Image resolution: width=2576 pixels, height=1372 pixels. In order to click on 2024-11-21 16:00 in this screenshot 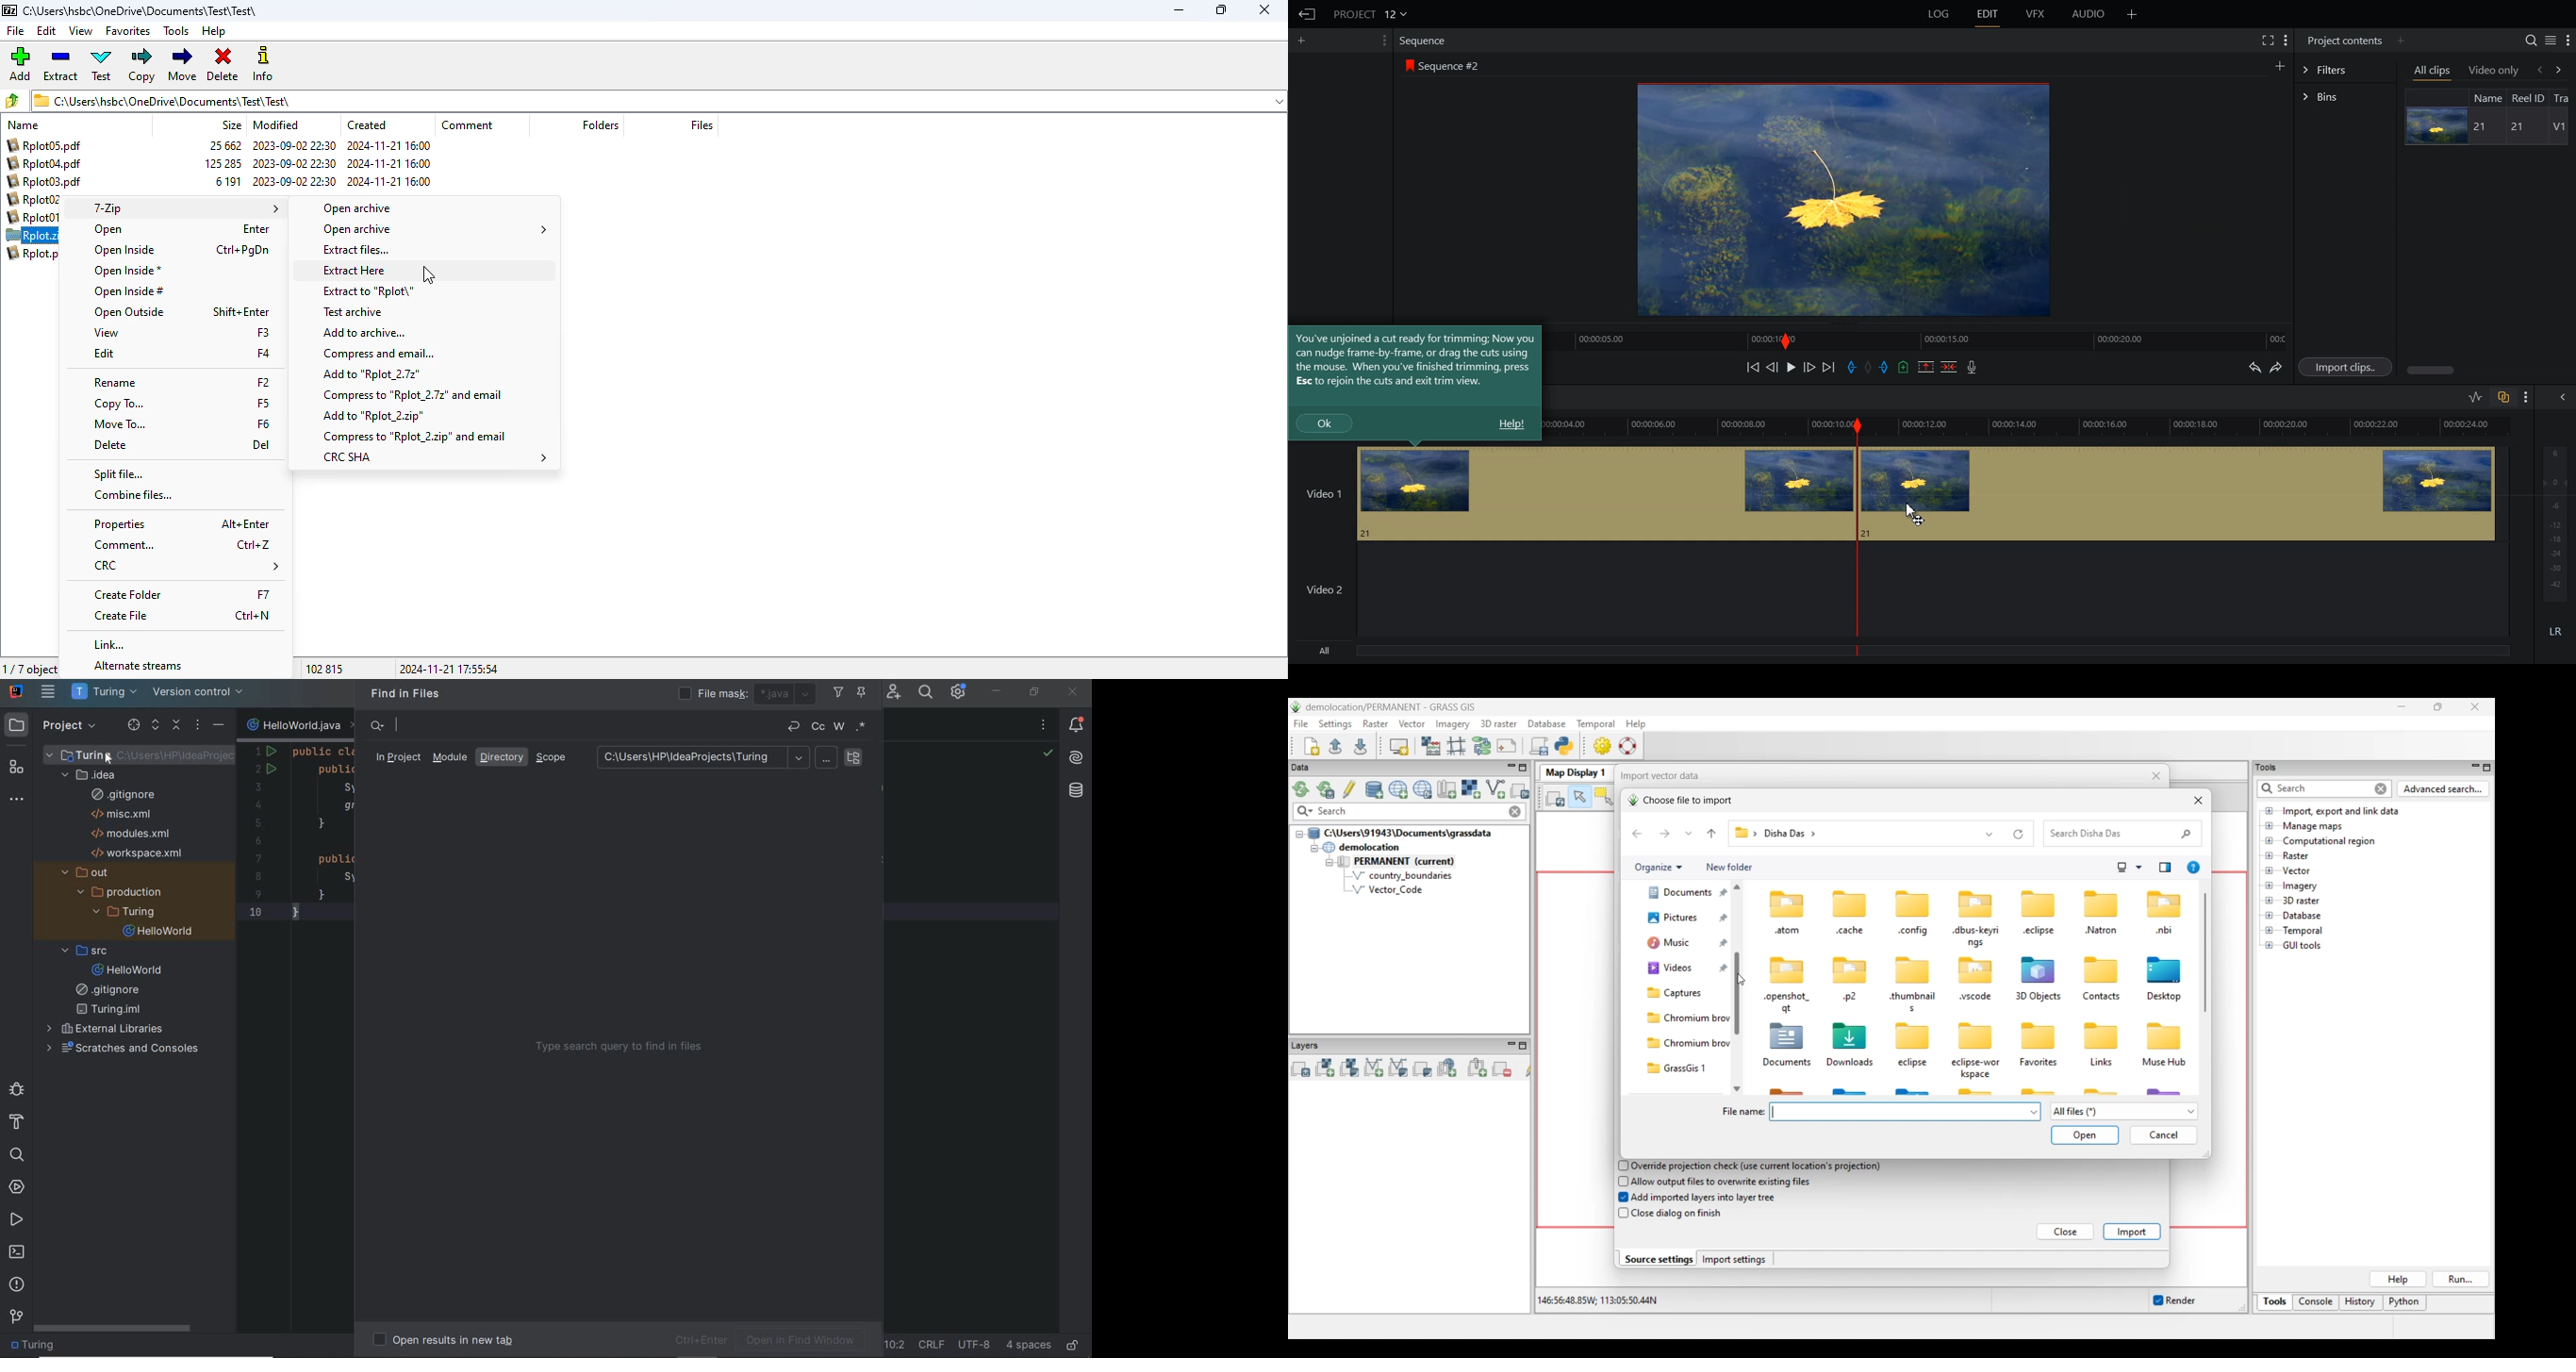, I will do `click(389, 145)`.